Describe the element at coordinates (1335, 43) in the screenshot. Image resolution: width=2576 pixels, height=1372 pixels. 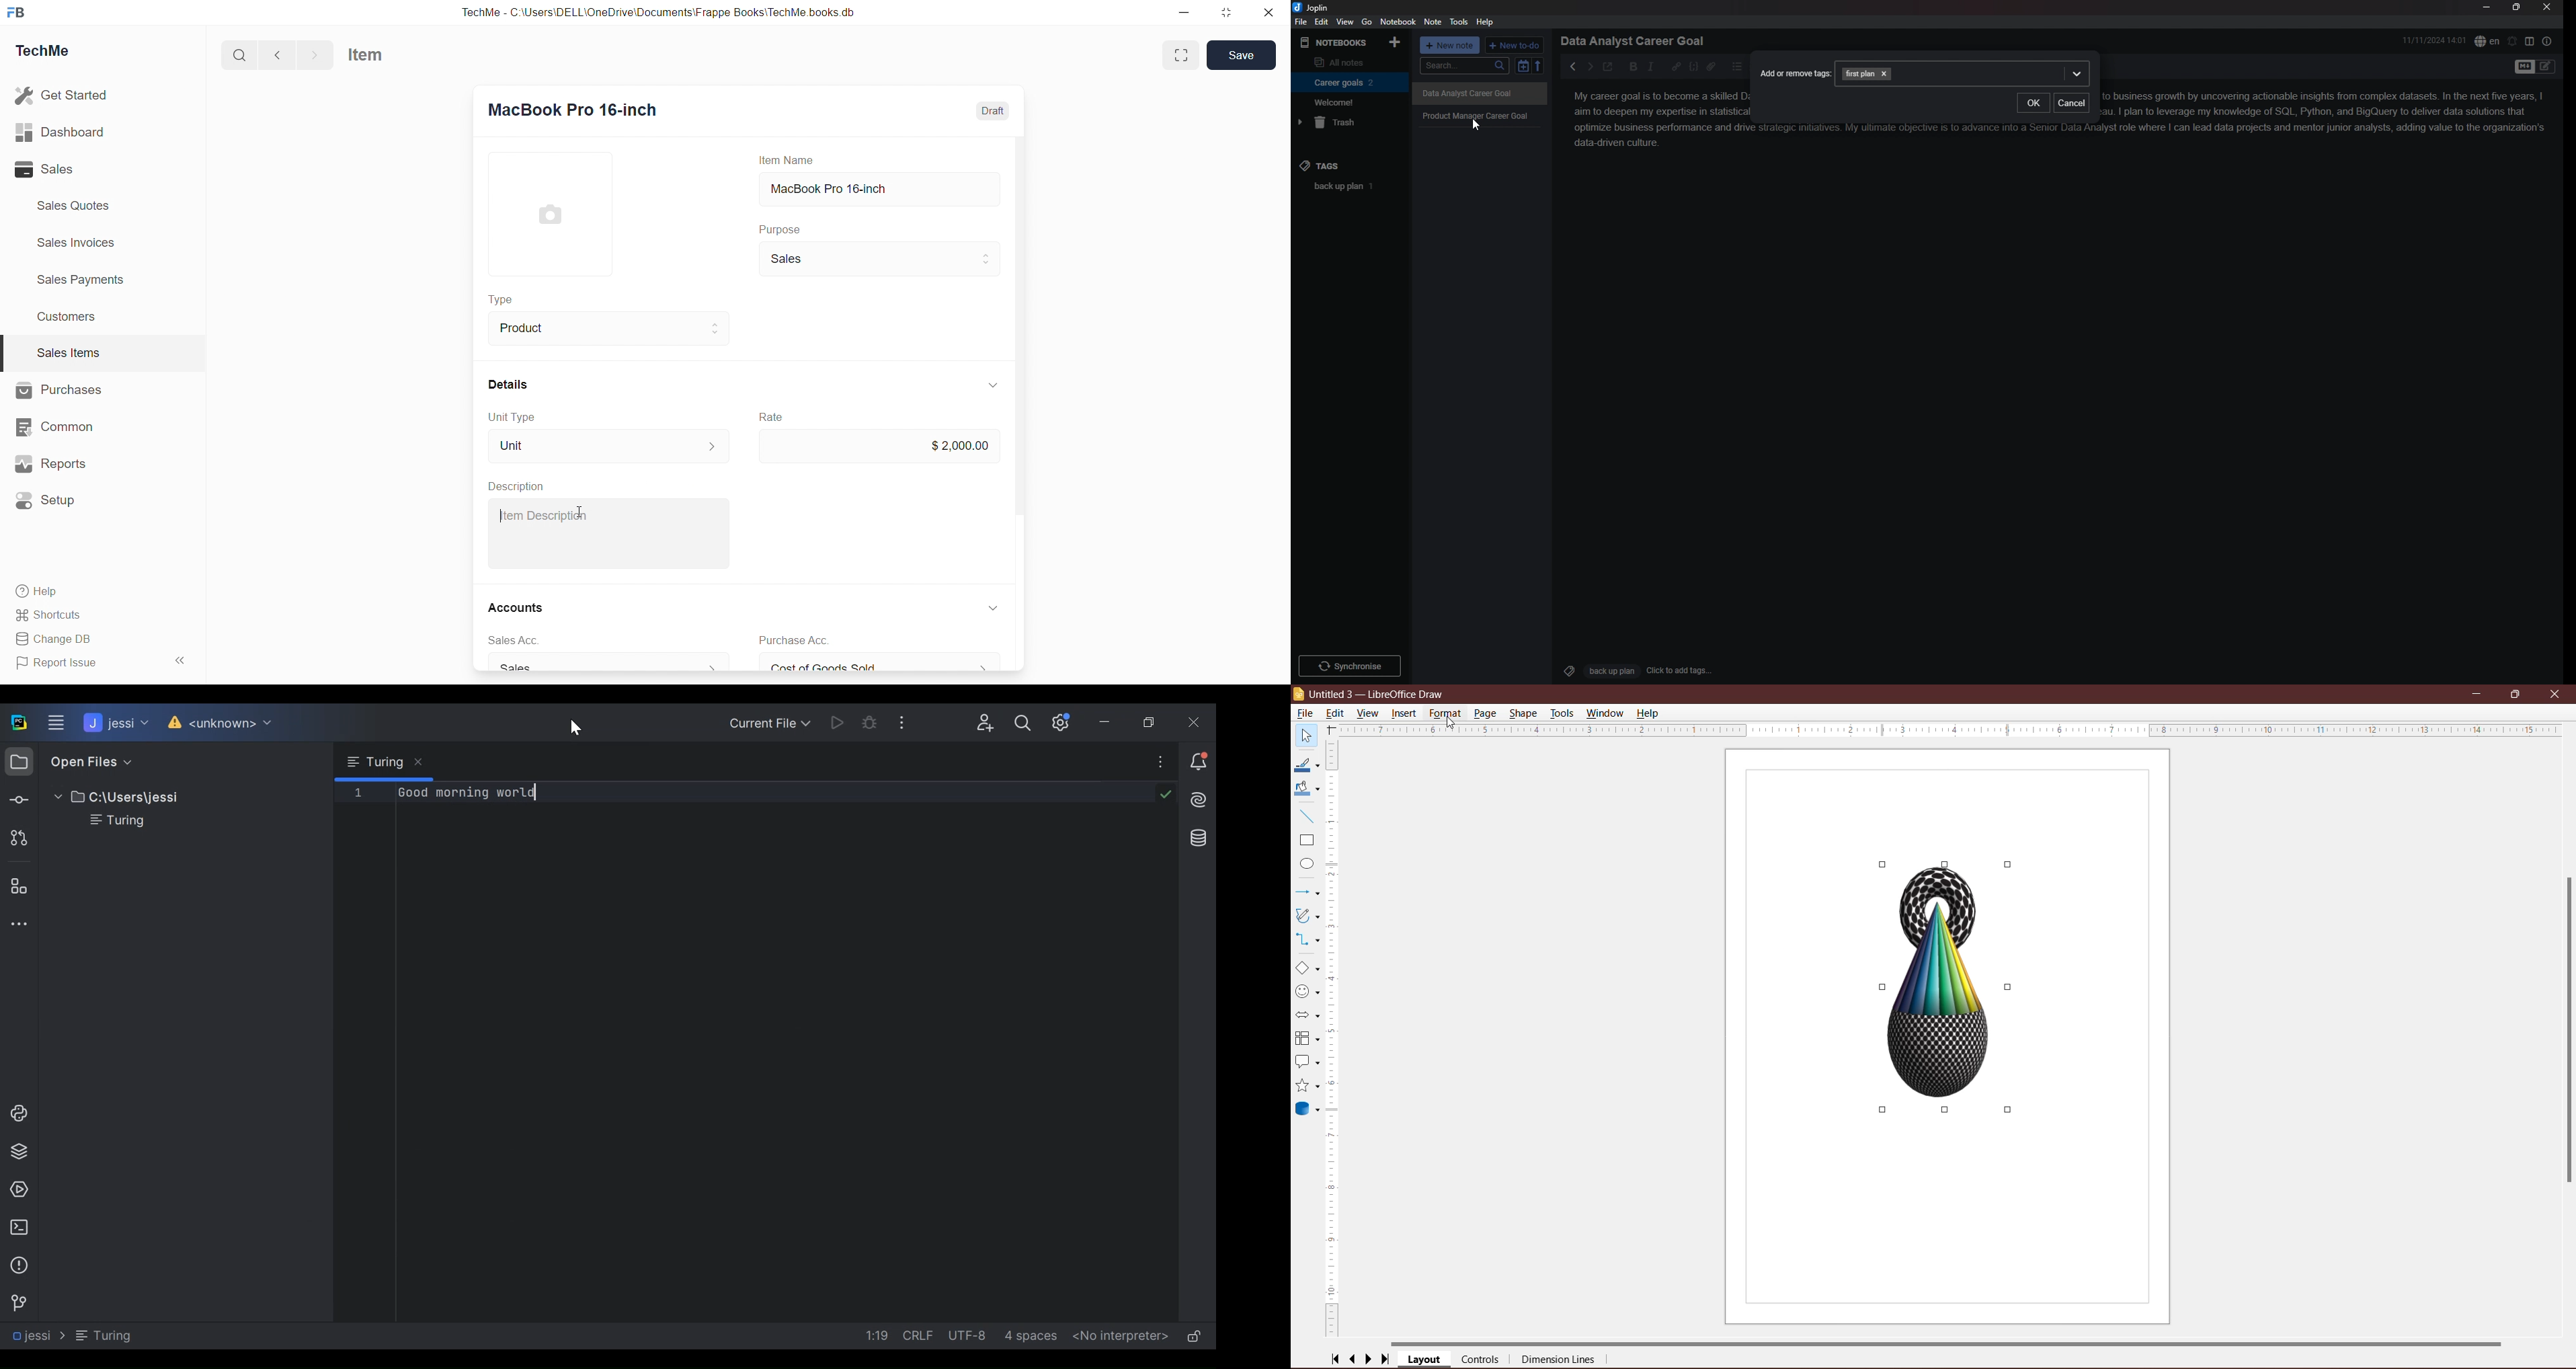
I see `notebooks` at that location.